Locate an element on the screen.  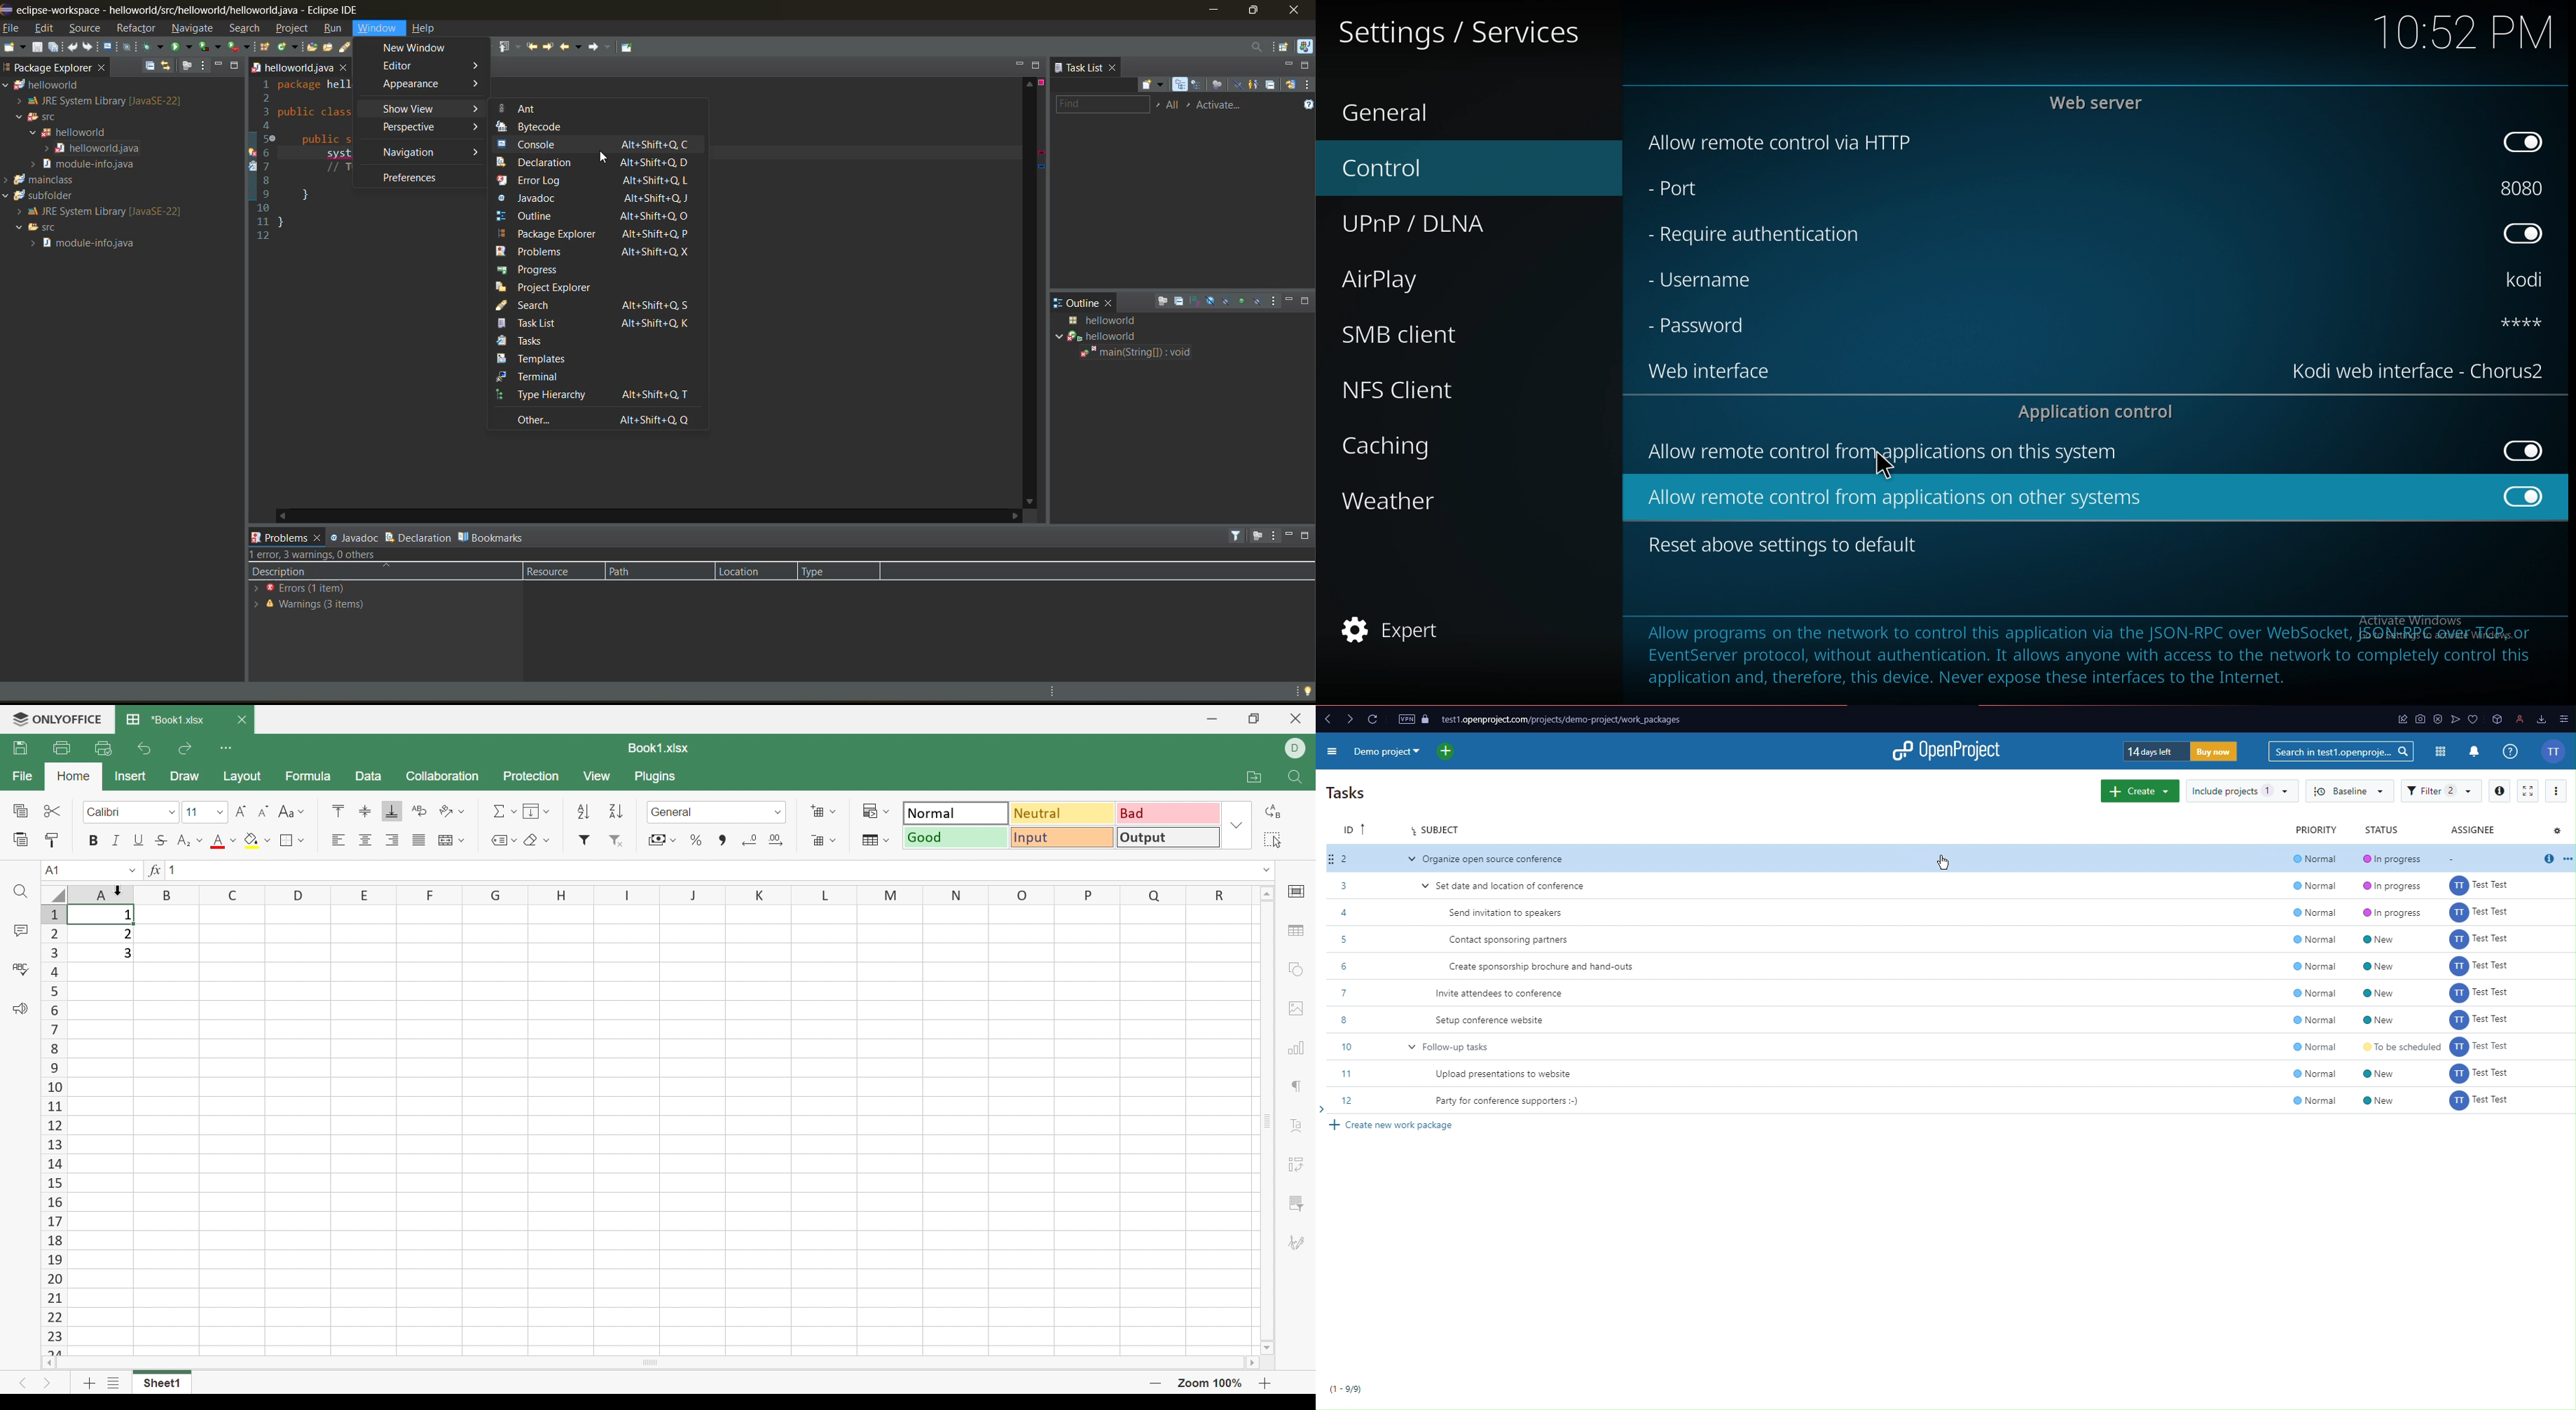
caching is located at coordinates (1449, 443).